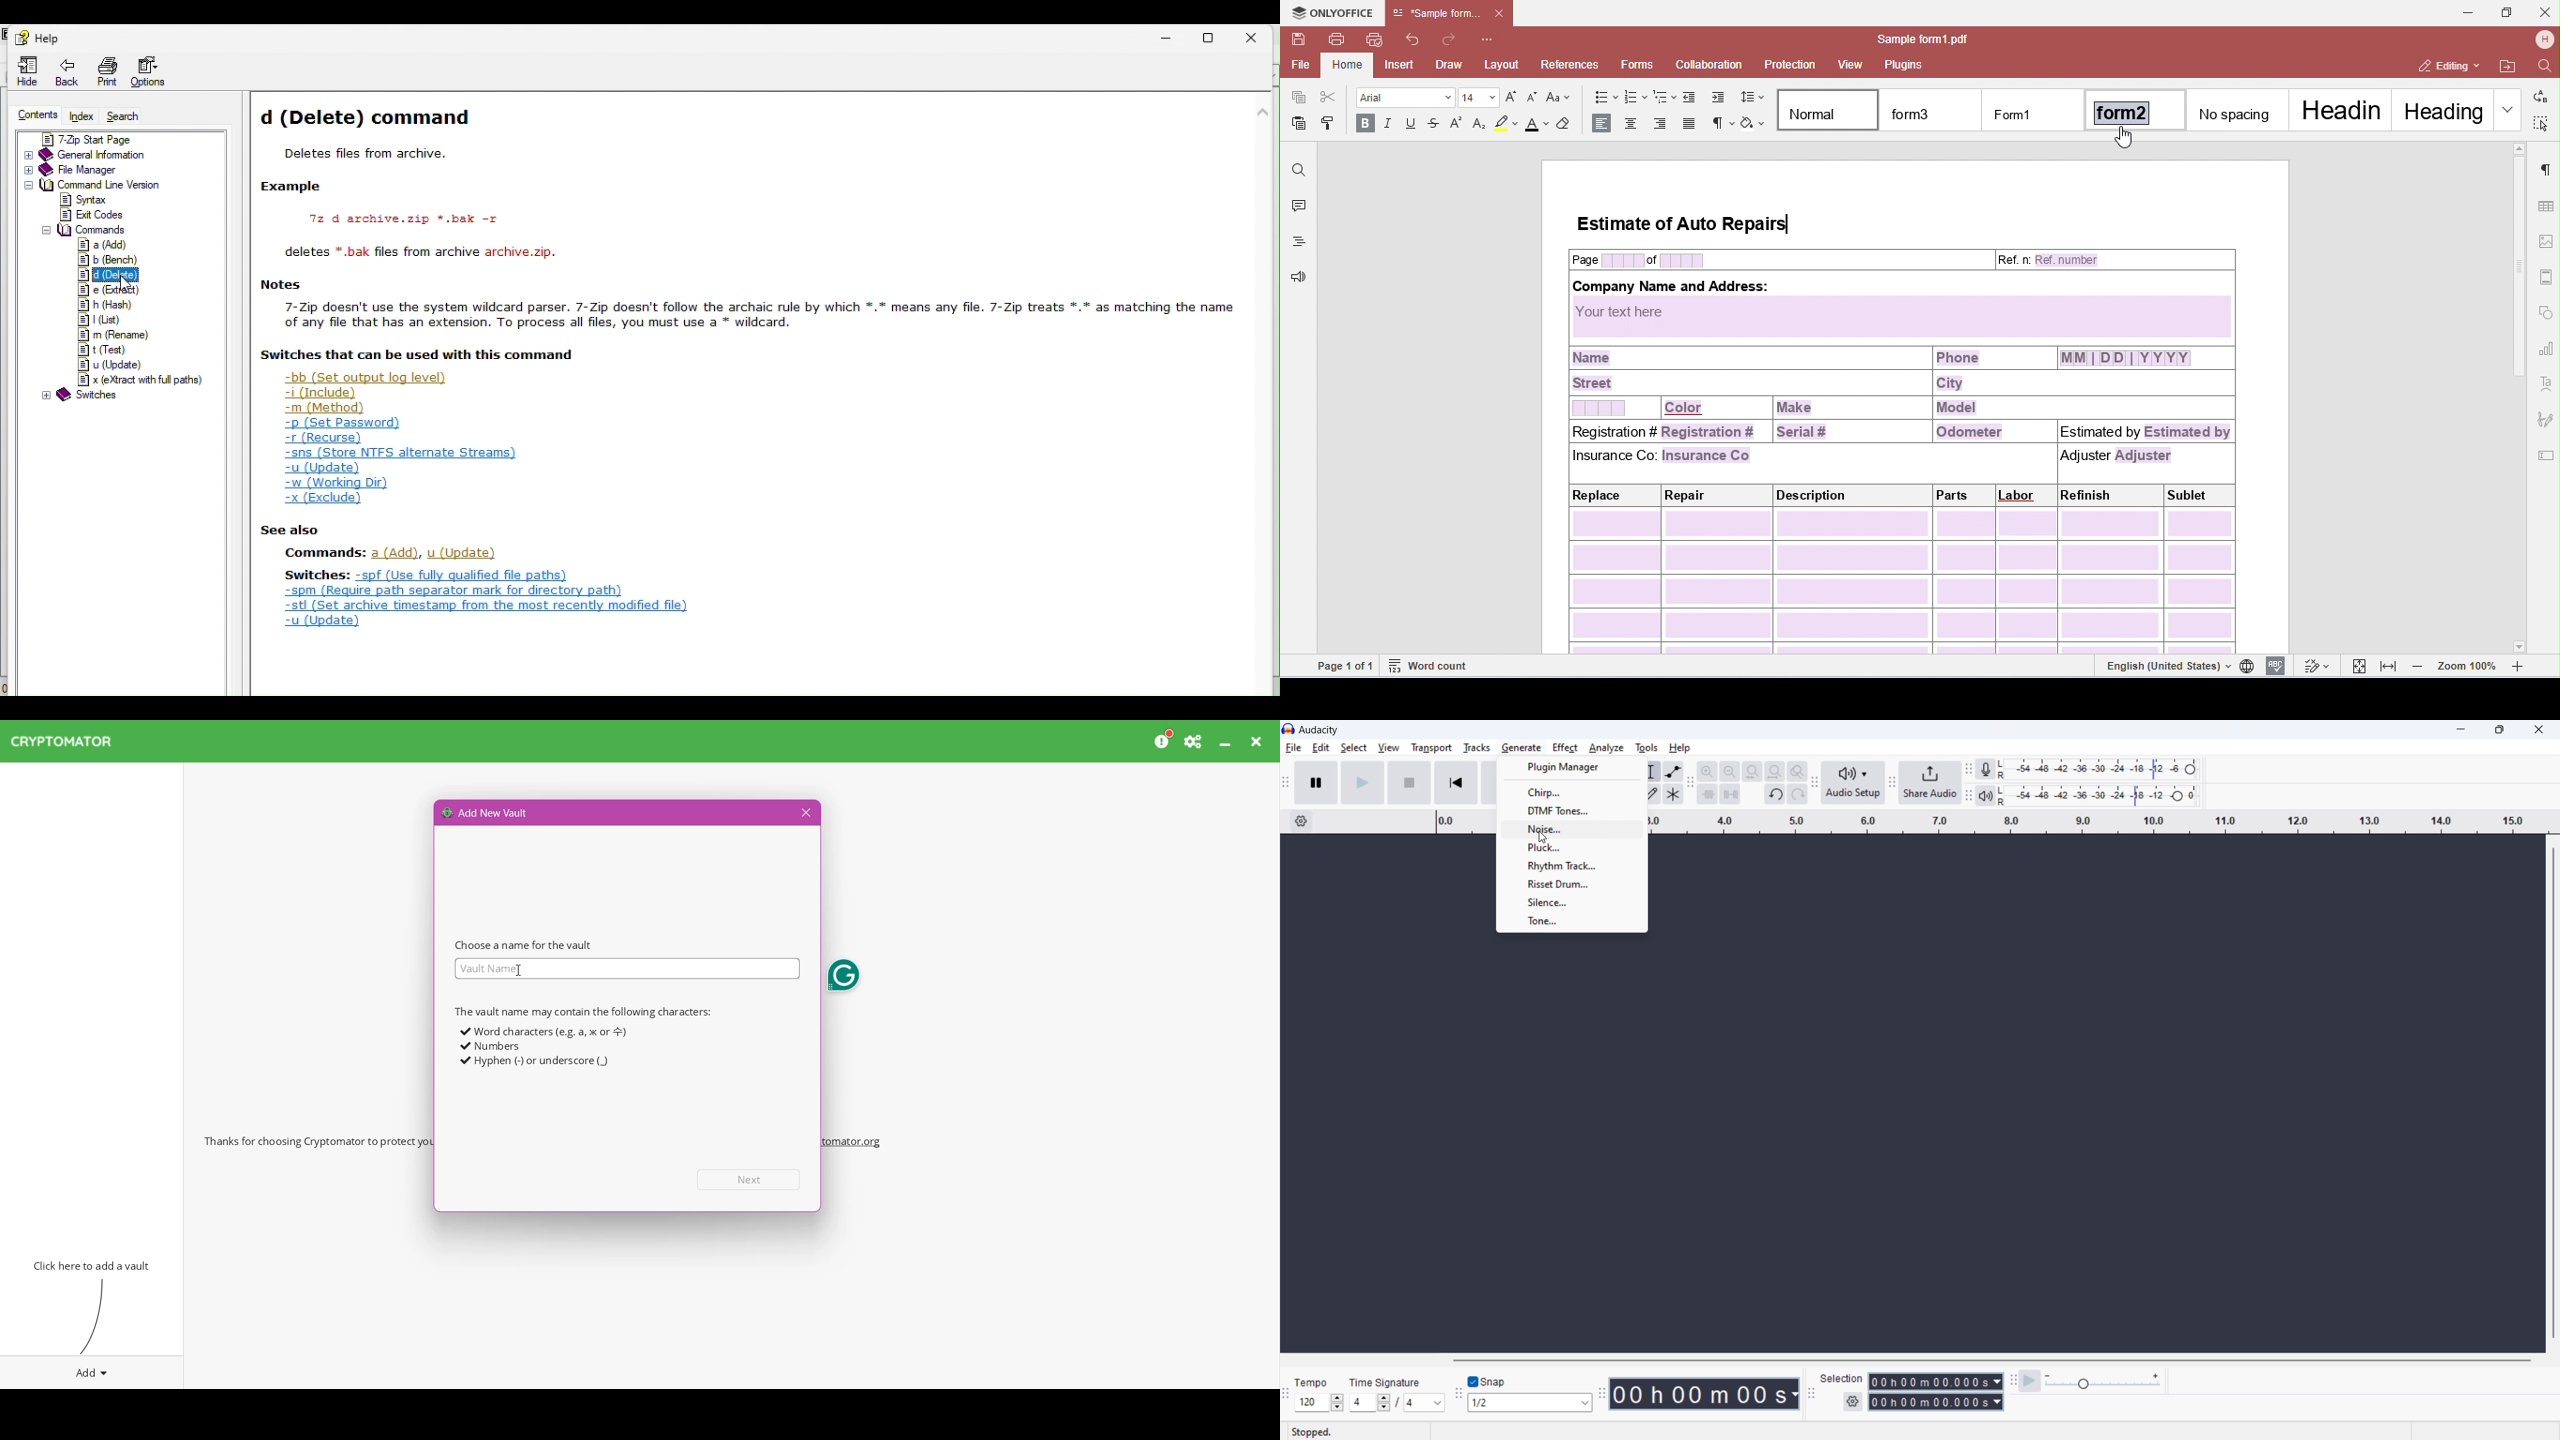  Describe the element at coordinates (1797, 794) in the screenshot. I see `redo` at that location.